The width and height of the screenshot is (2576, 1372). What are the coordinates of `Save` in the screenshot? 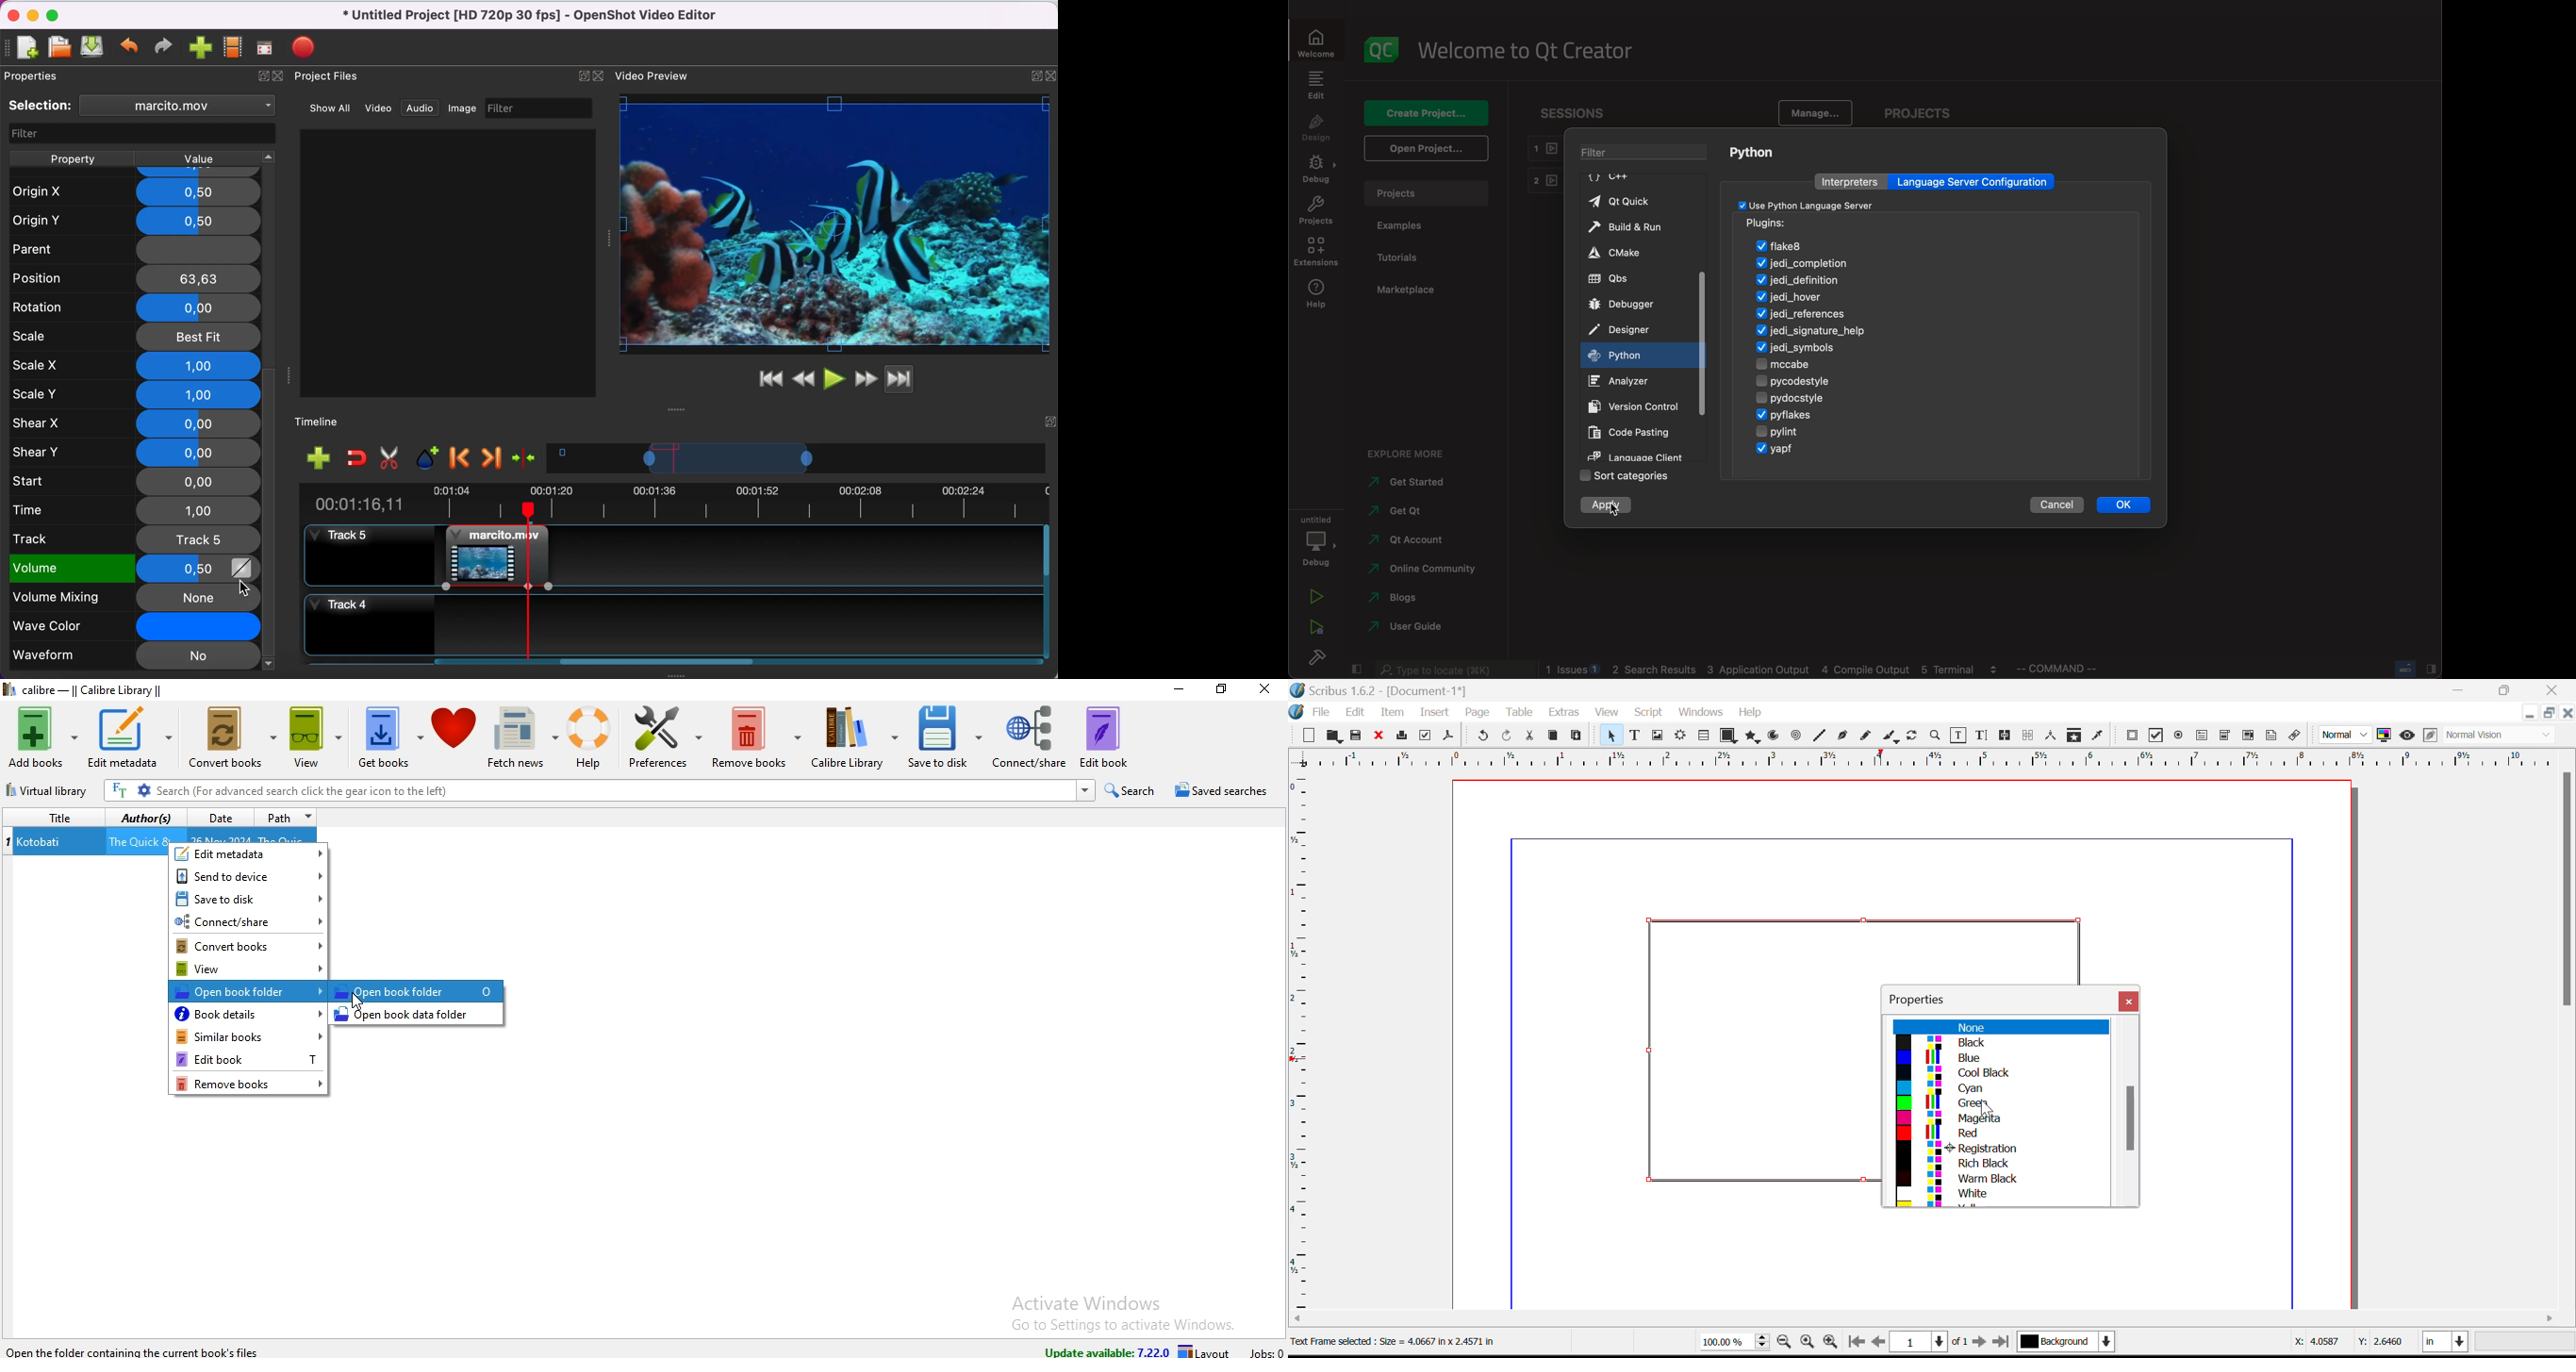 It's located at (1357, 735).